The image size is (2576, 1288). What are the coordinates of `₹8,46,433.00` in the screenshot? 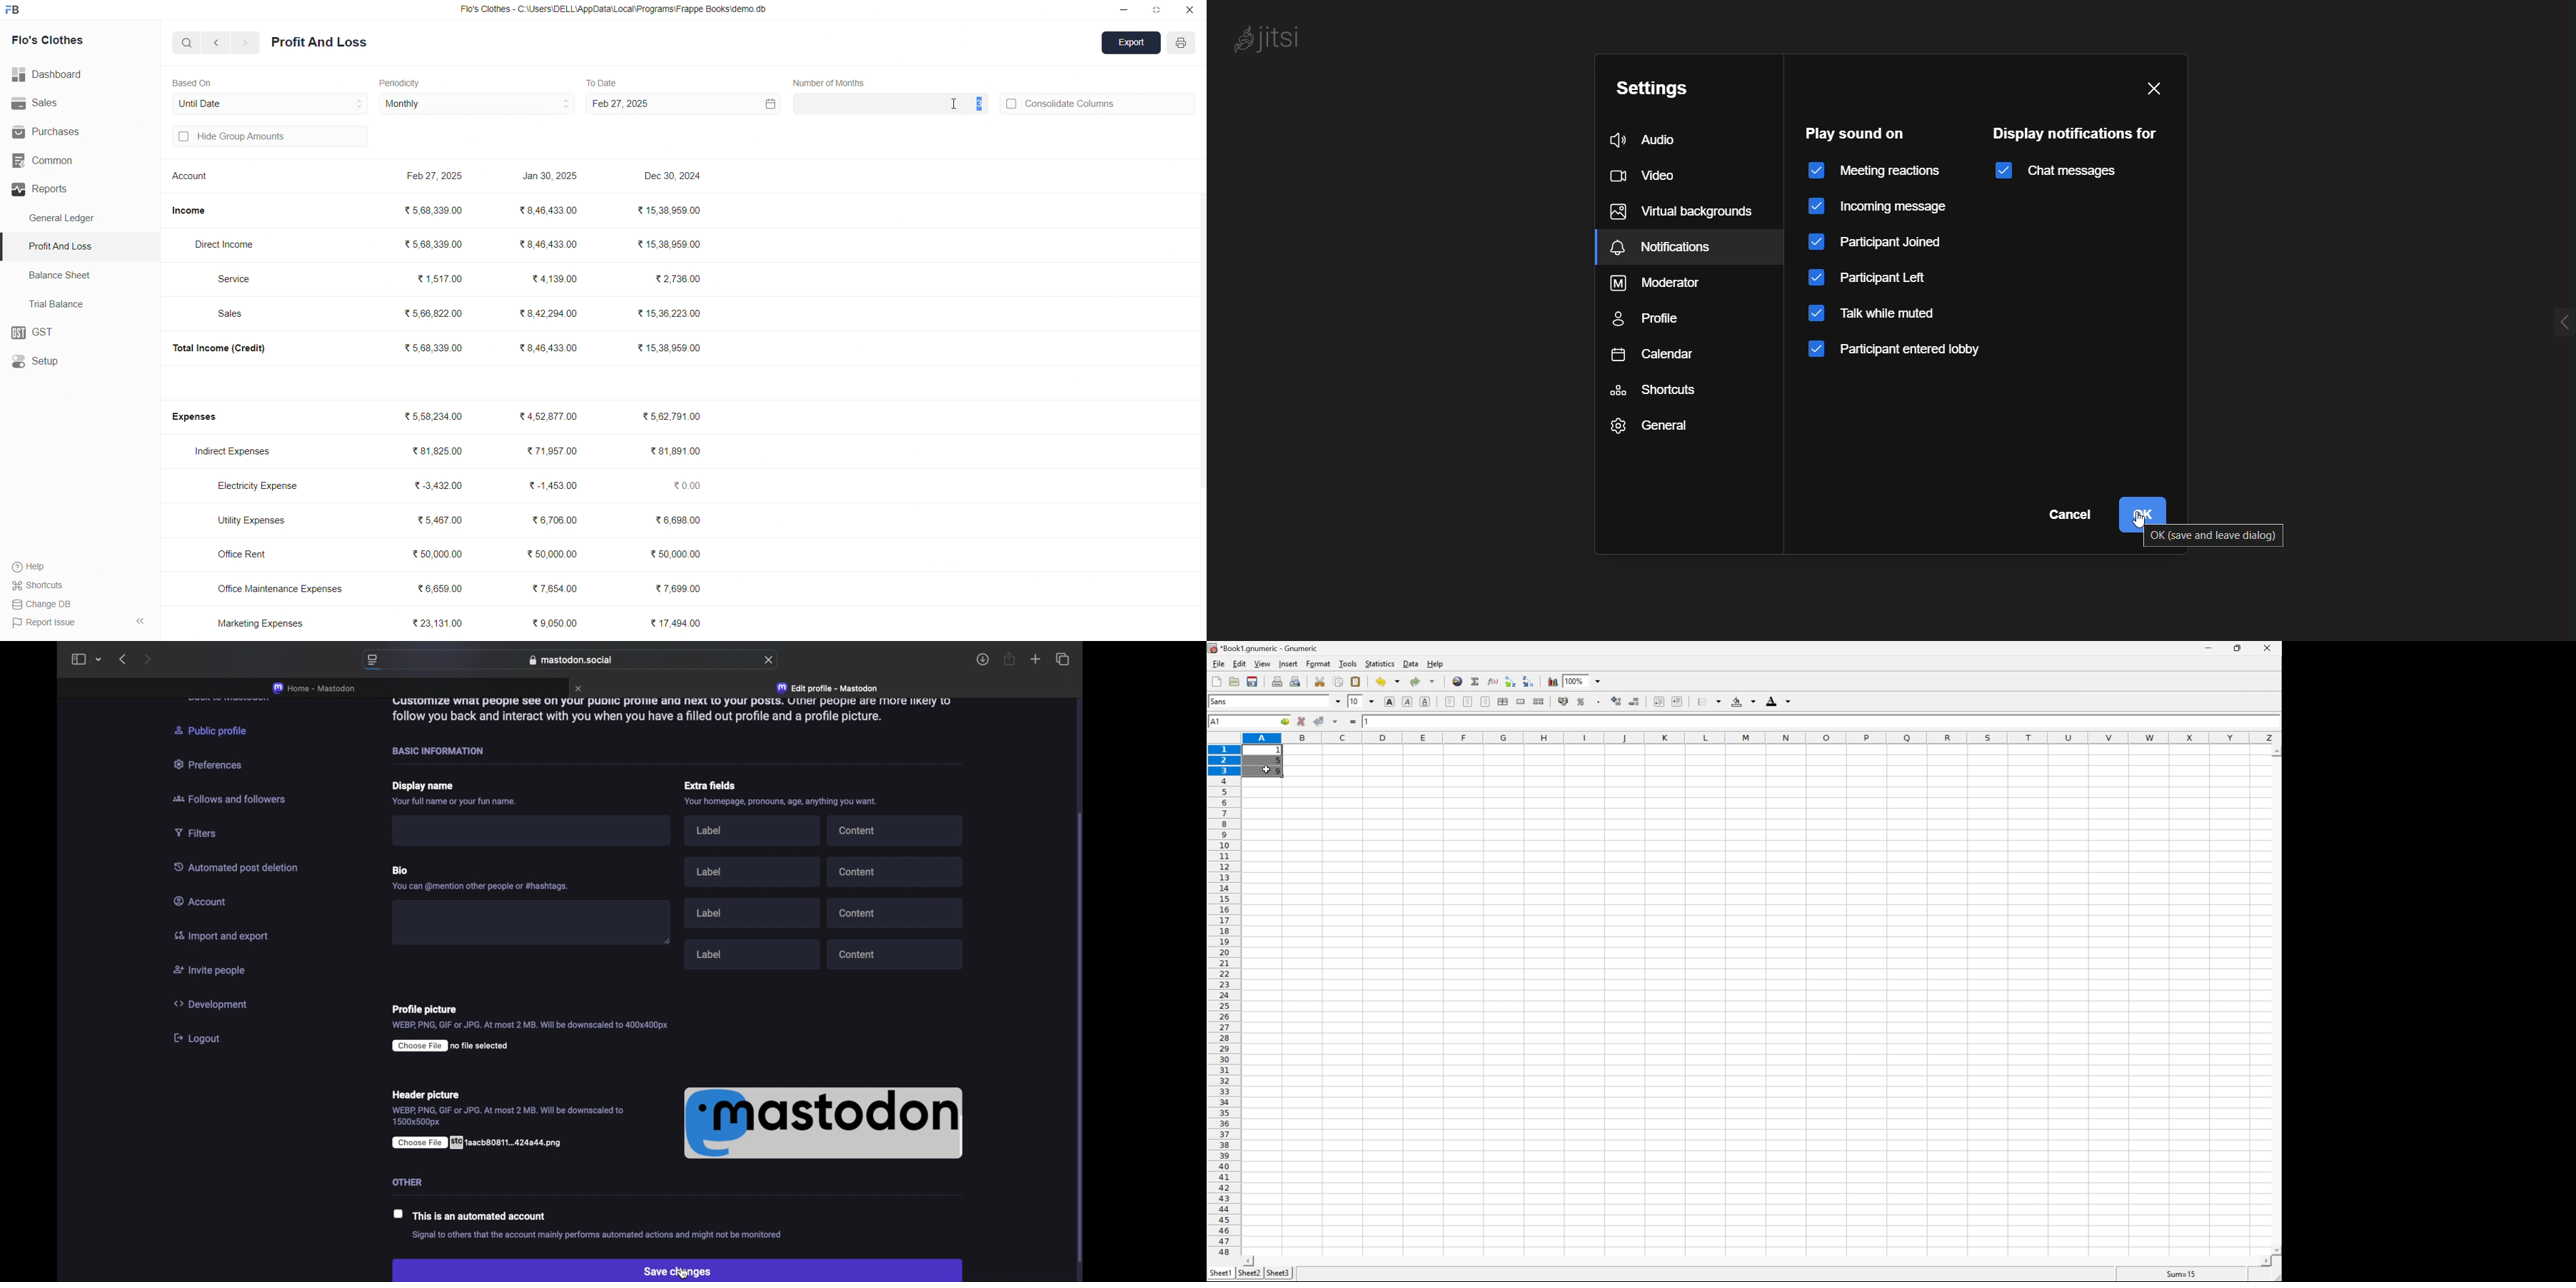 It's located at (549, 348).